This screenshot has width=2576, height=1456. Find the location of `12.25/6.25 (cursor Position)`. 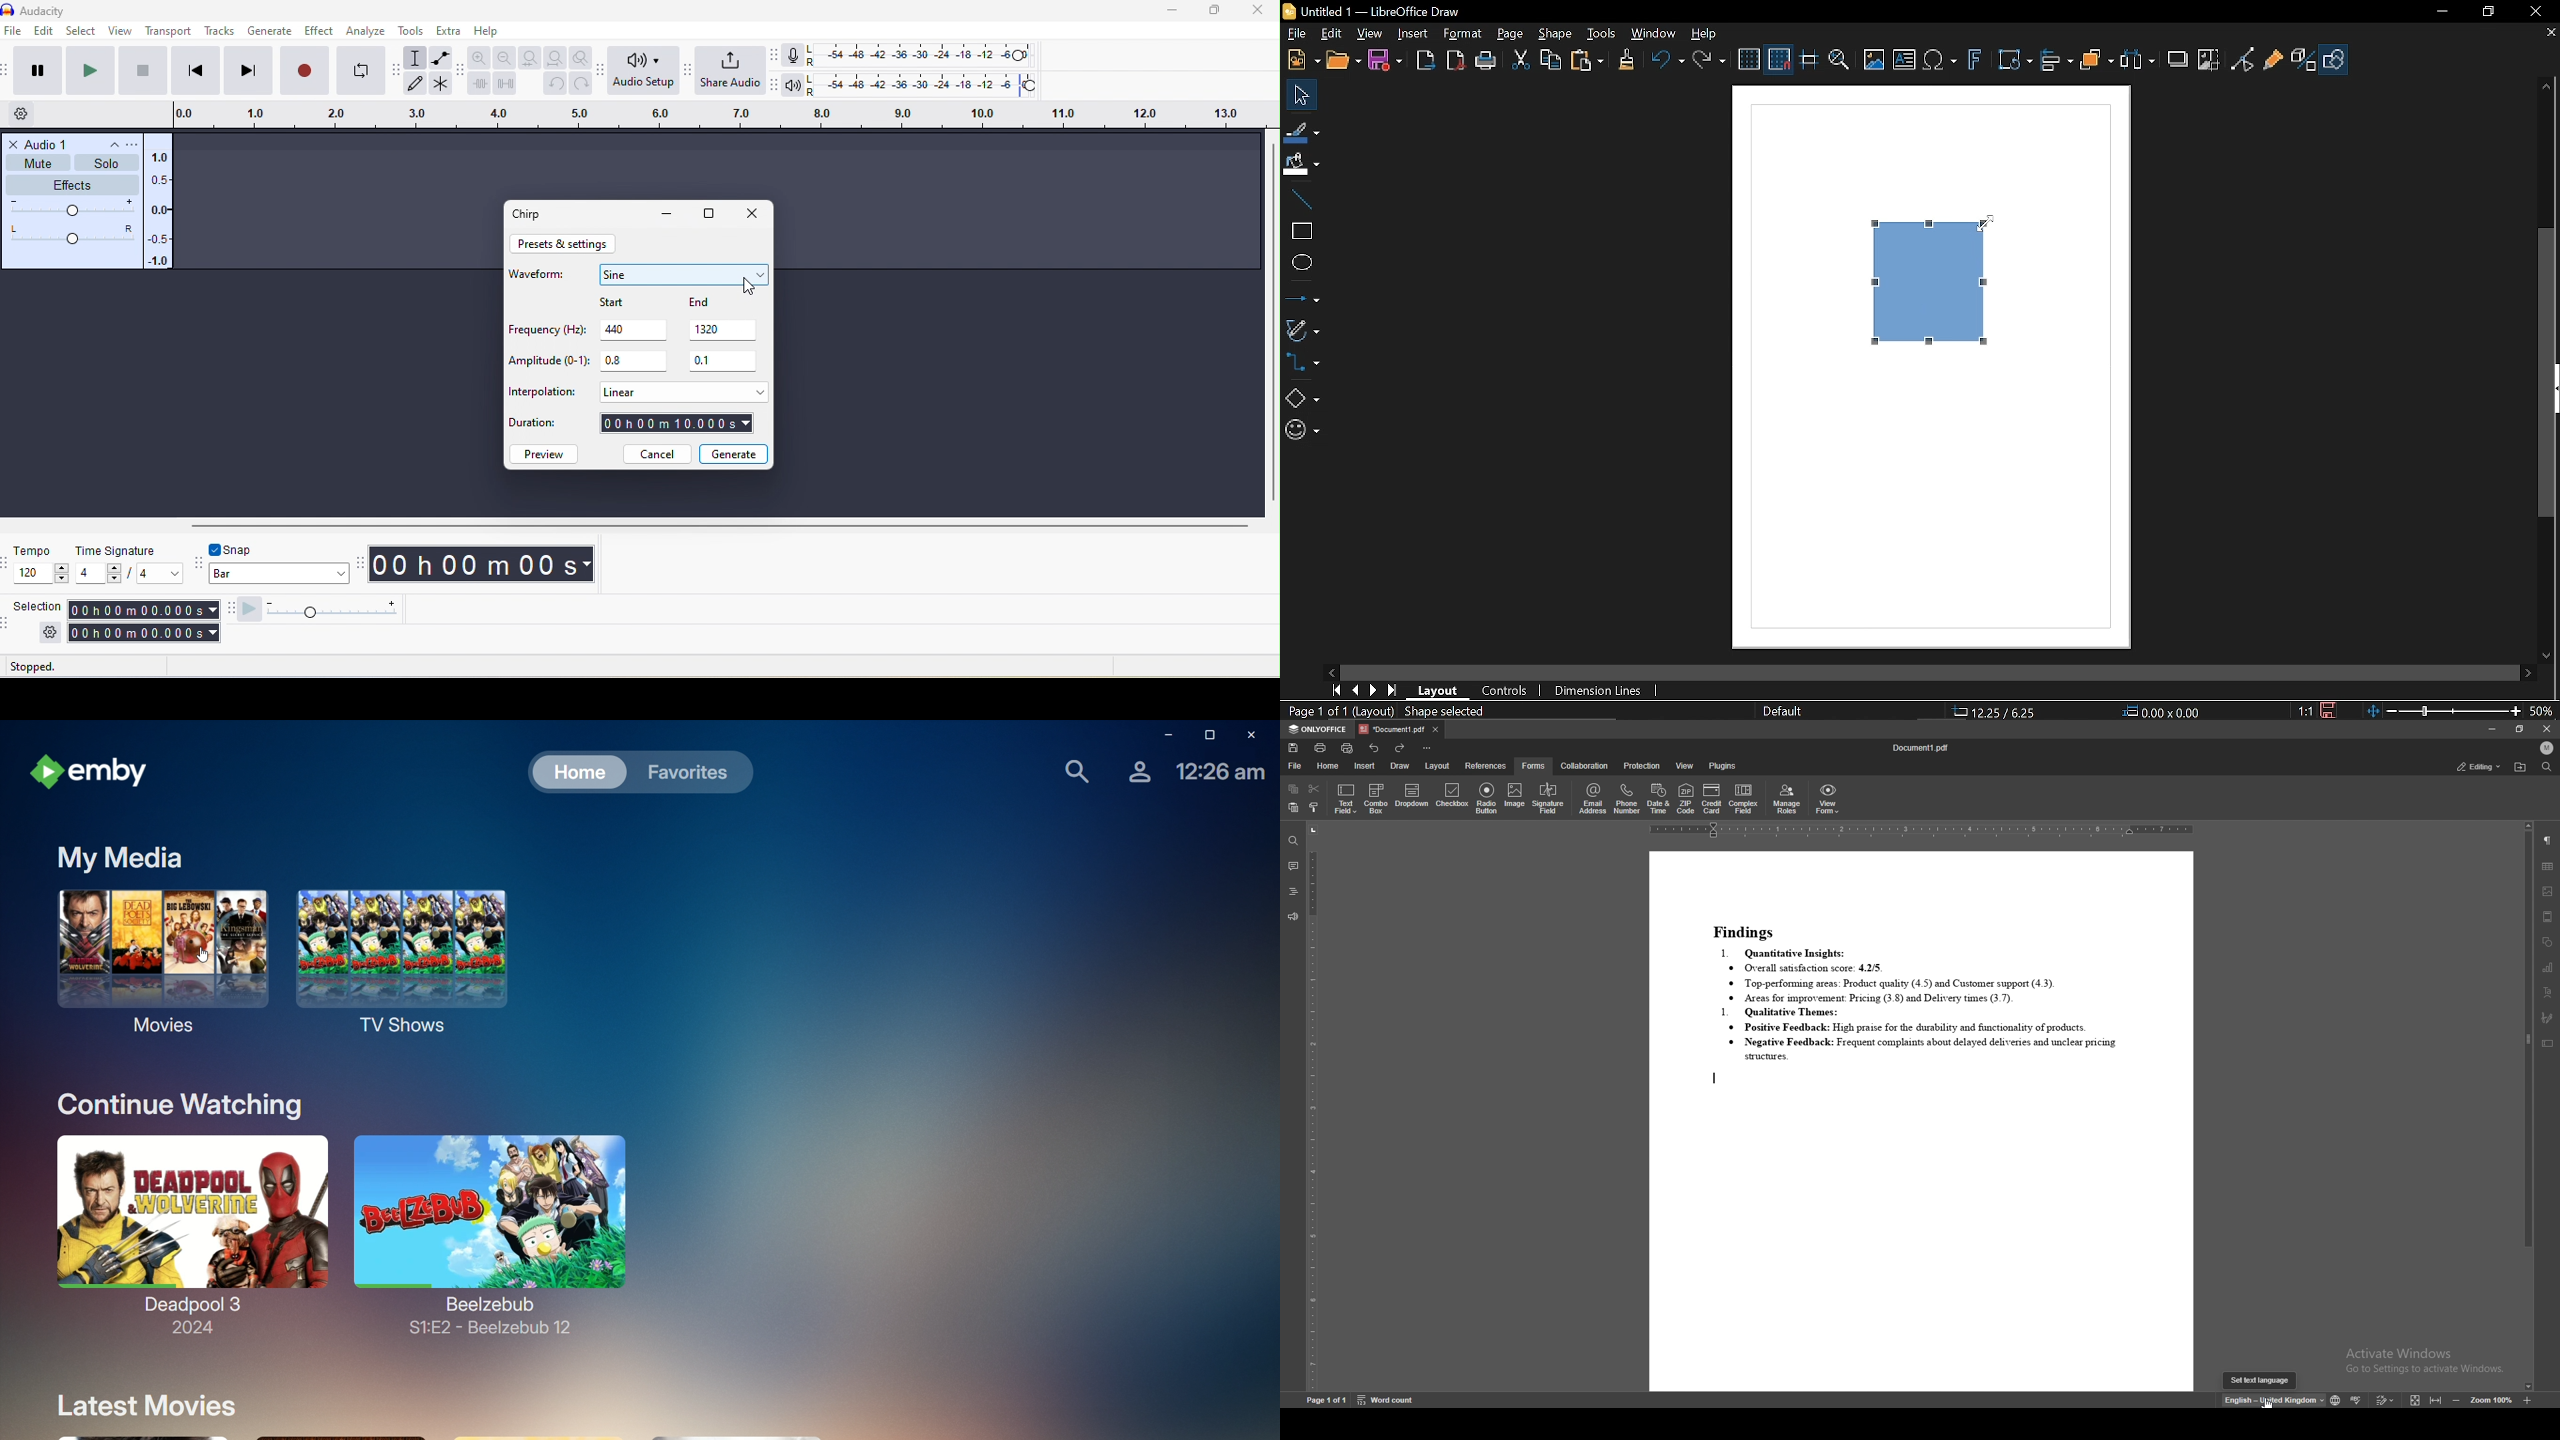

12.25/6.25 (cursor Position) is located at coordinates (1994, 712).